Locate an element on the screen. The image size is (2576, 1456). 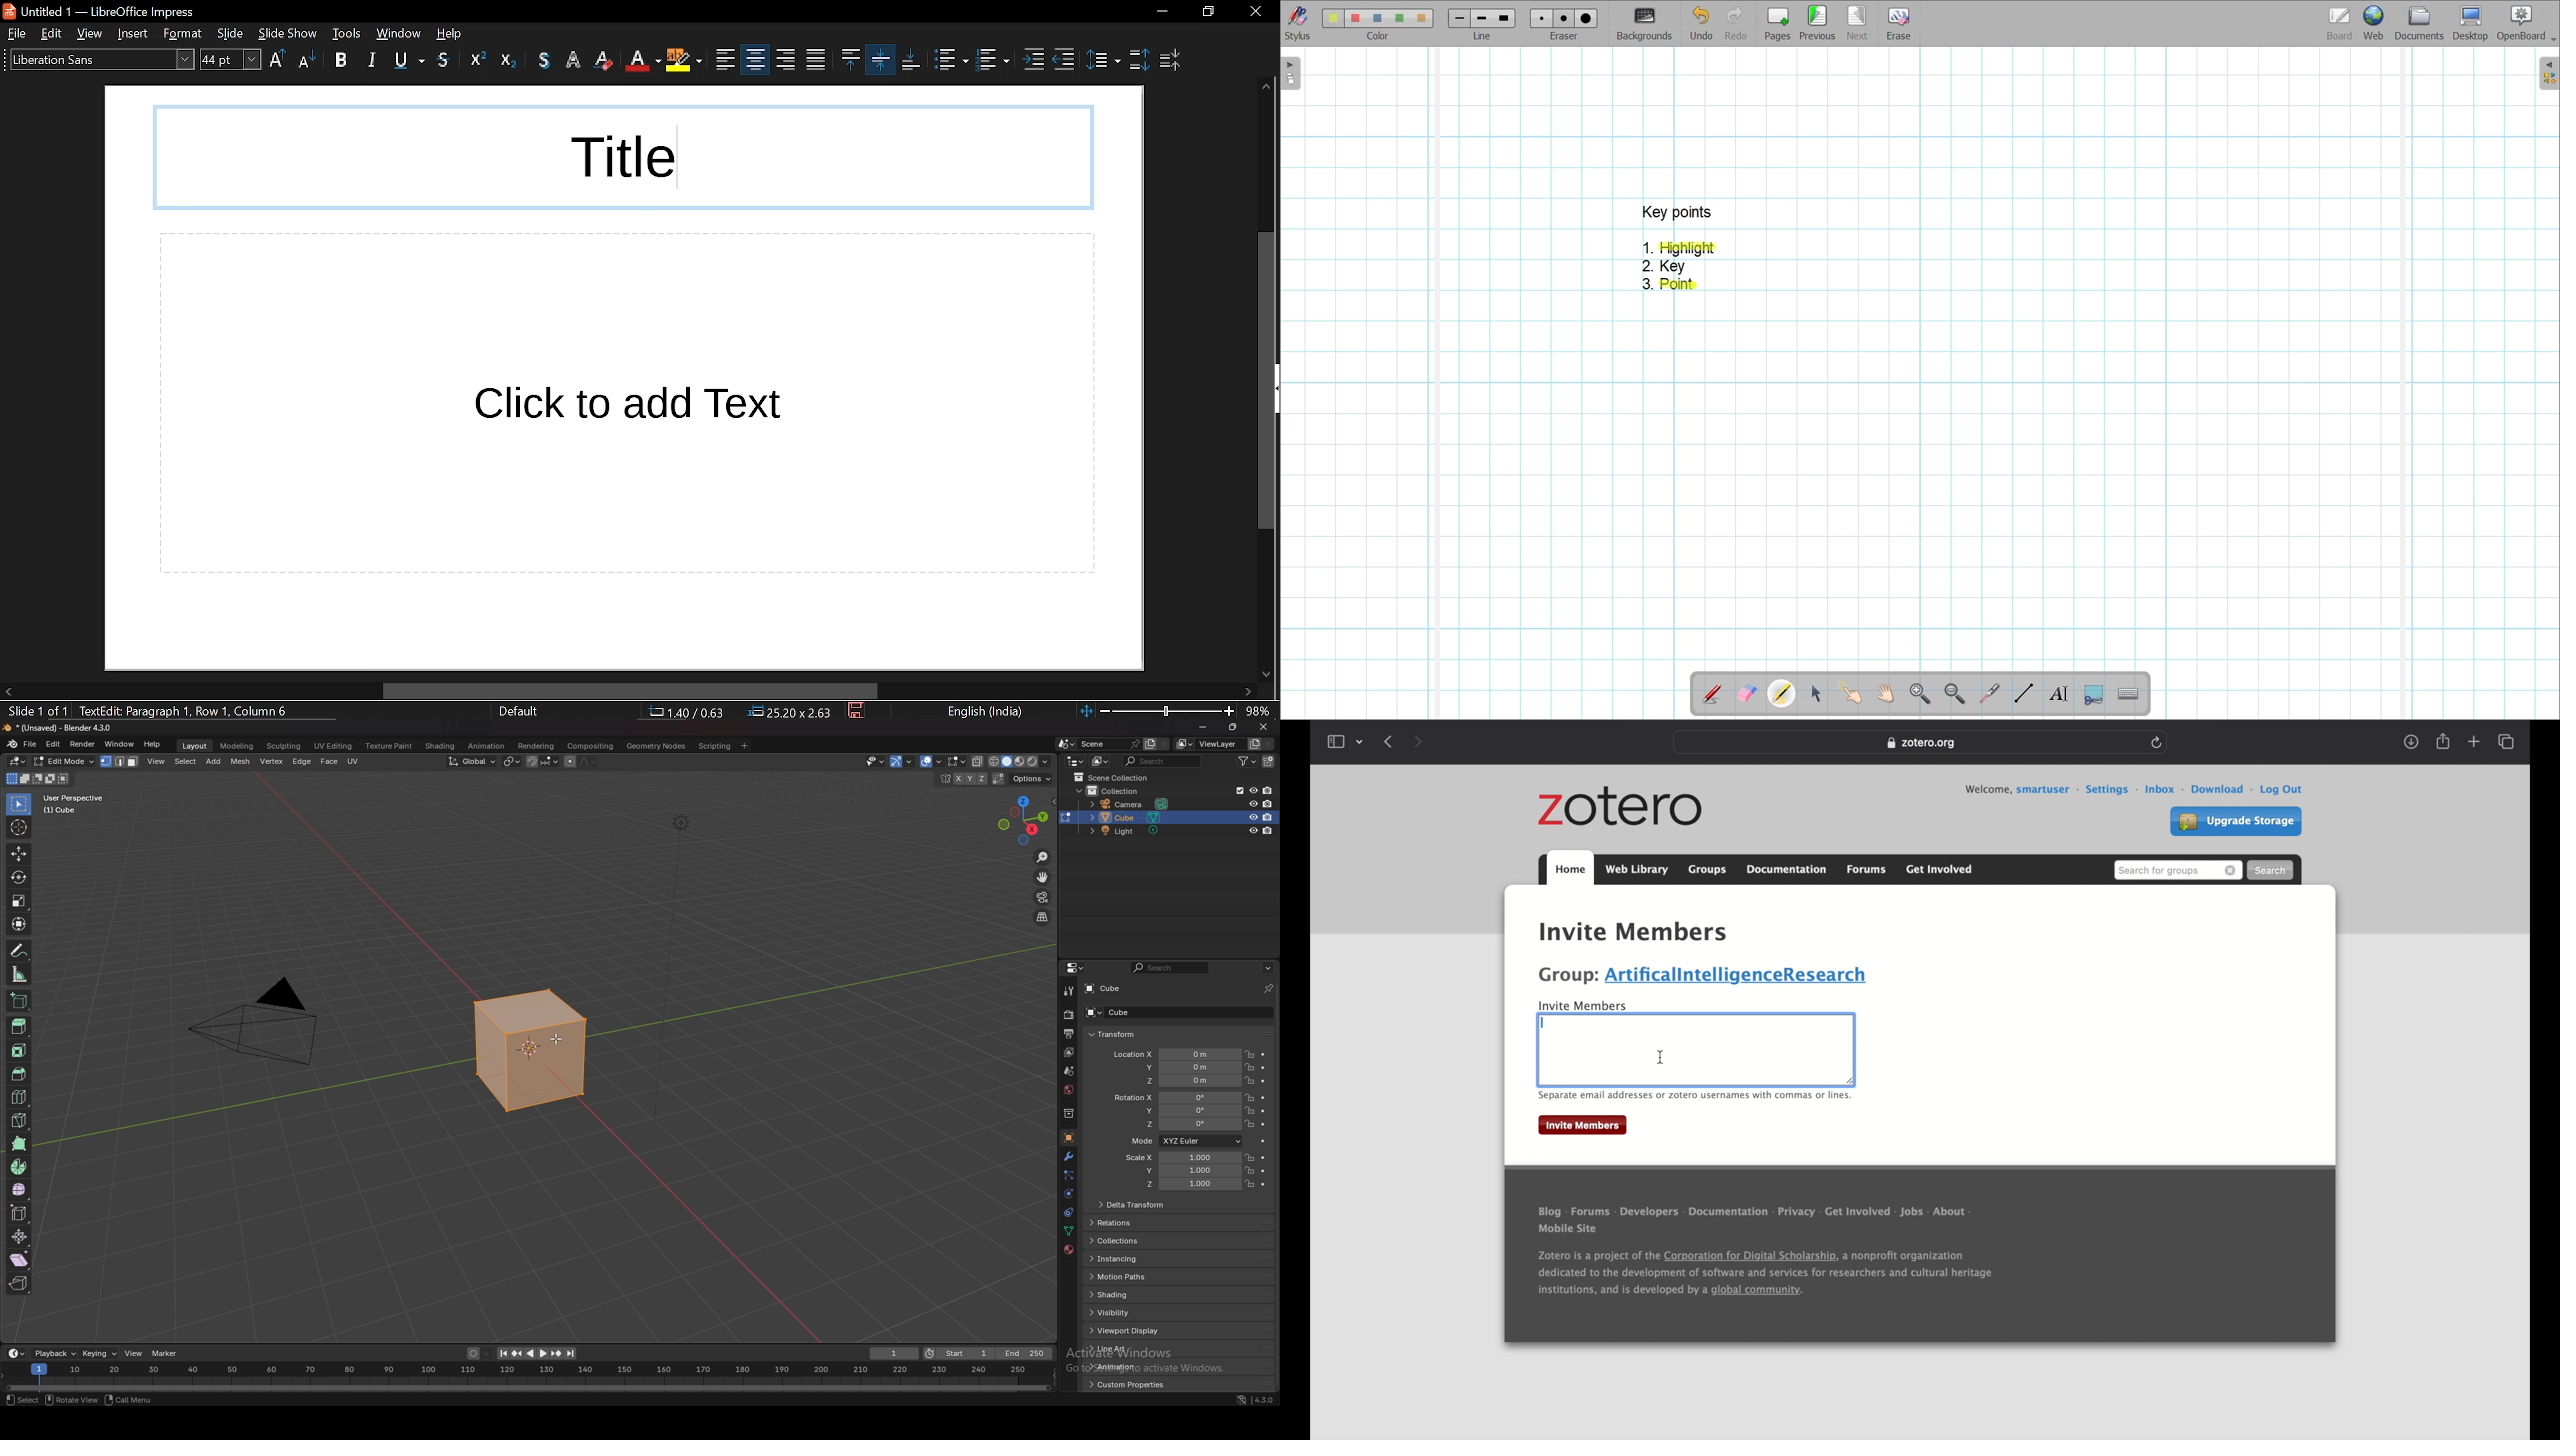
transform is located at coordinates (1129, 1033).